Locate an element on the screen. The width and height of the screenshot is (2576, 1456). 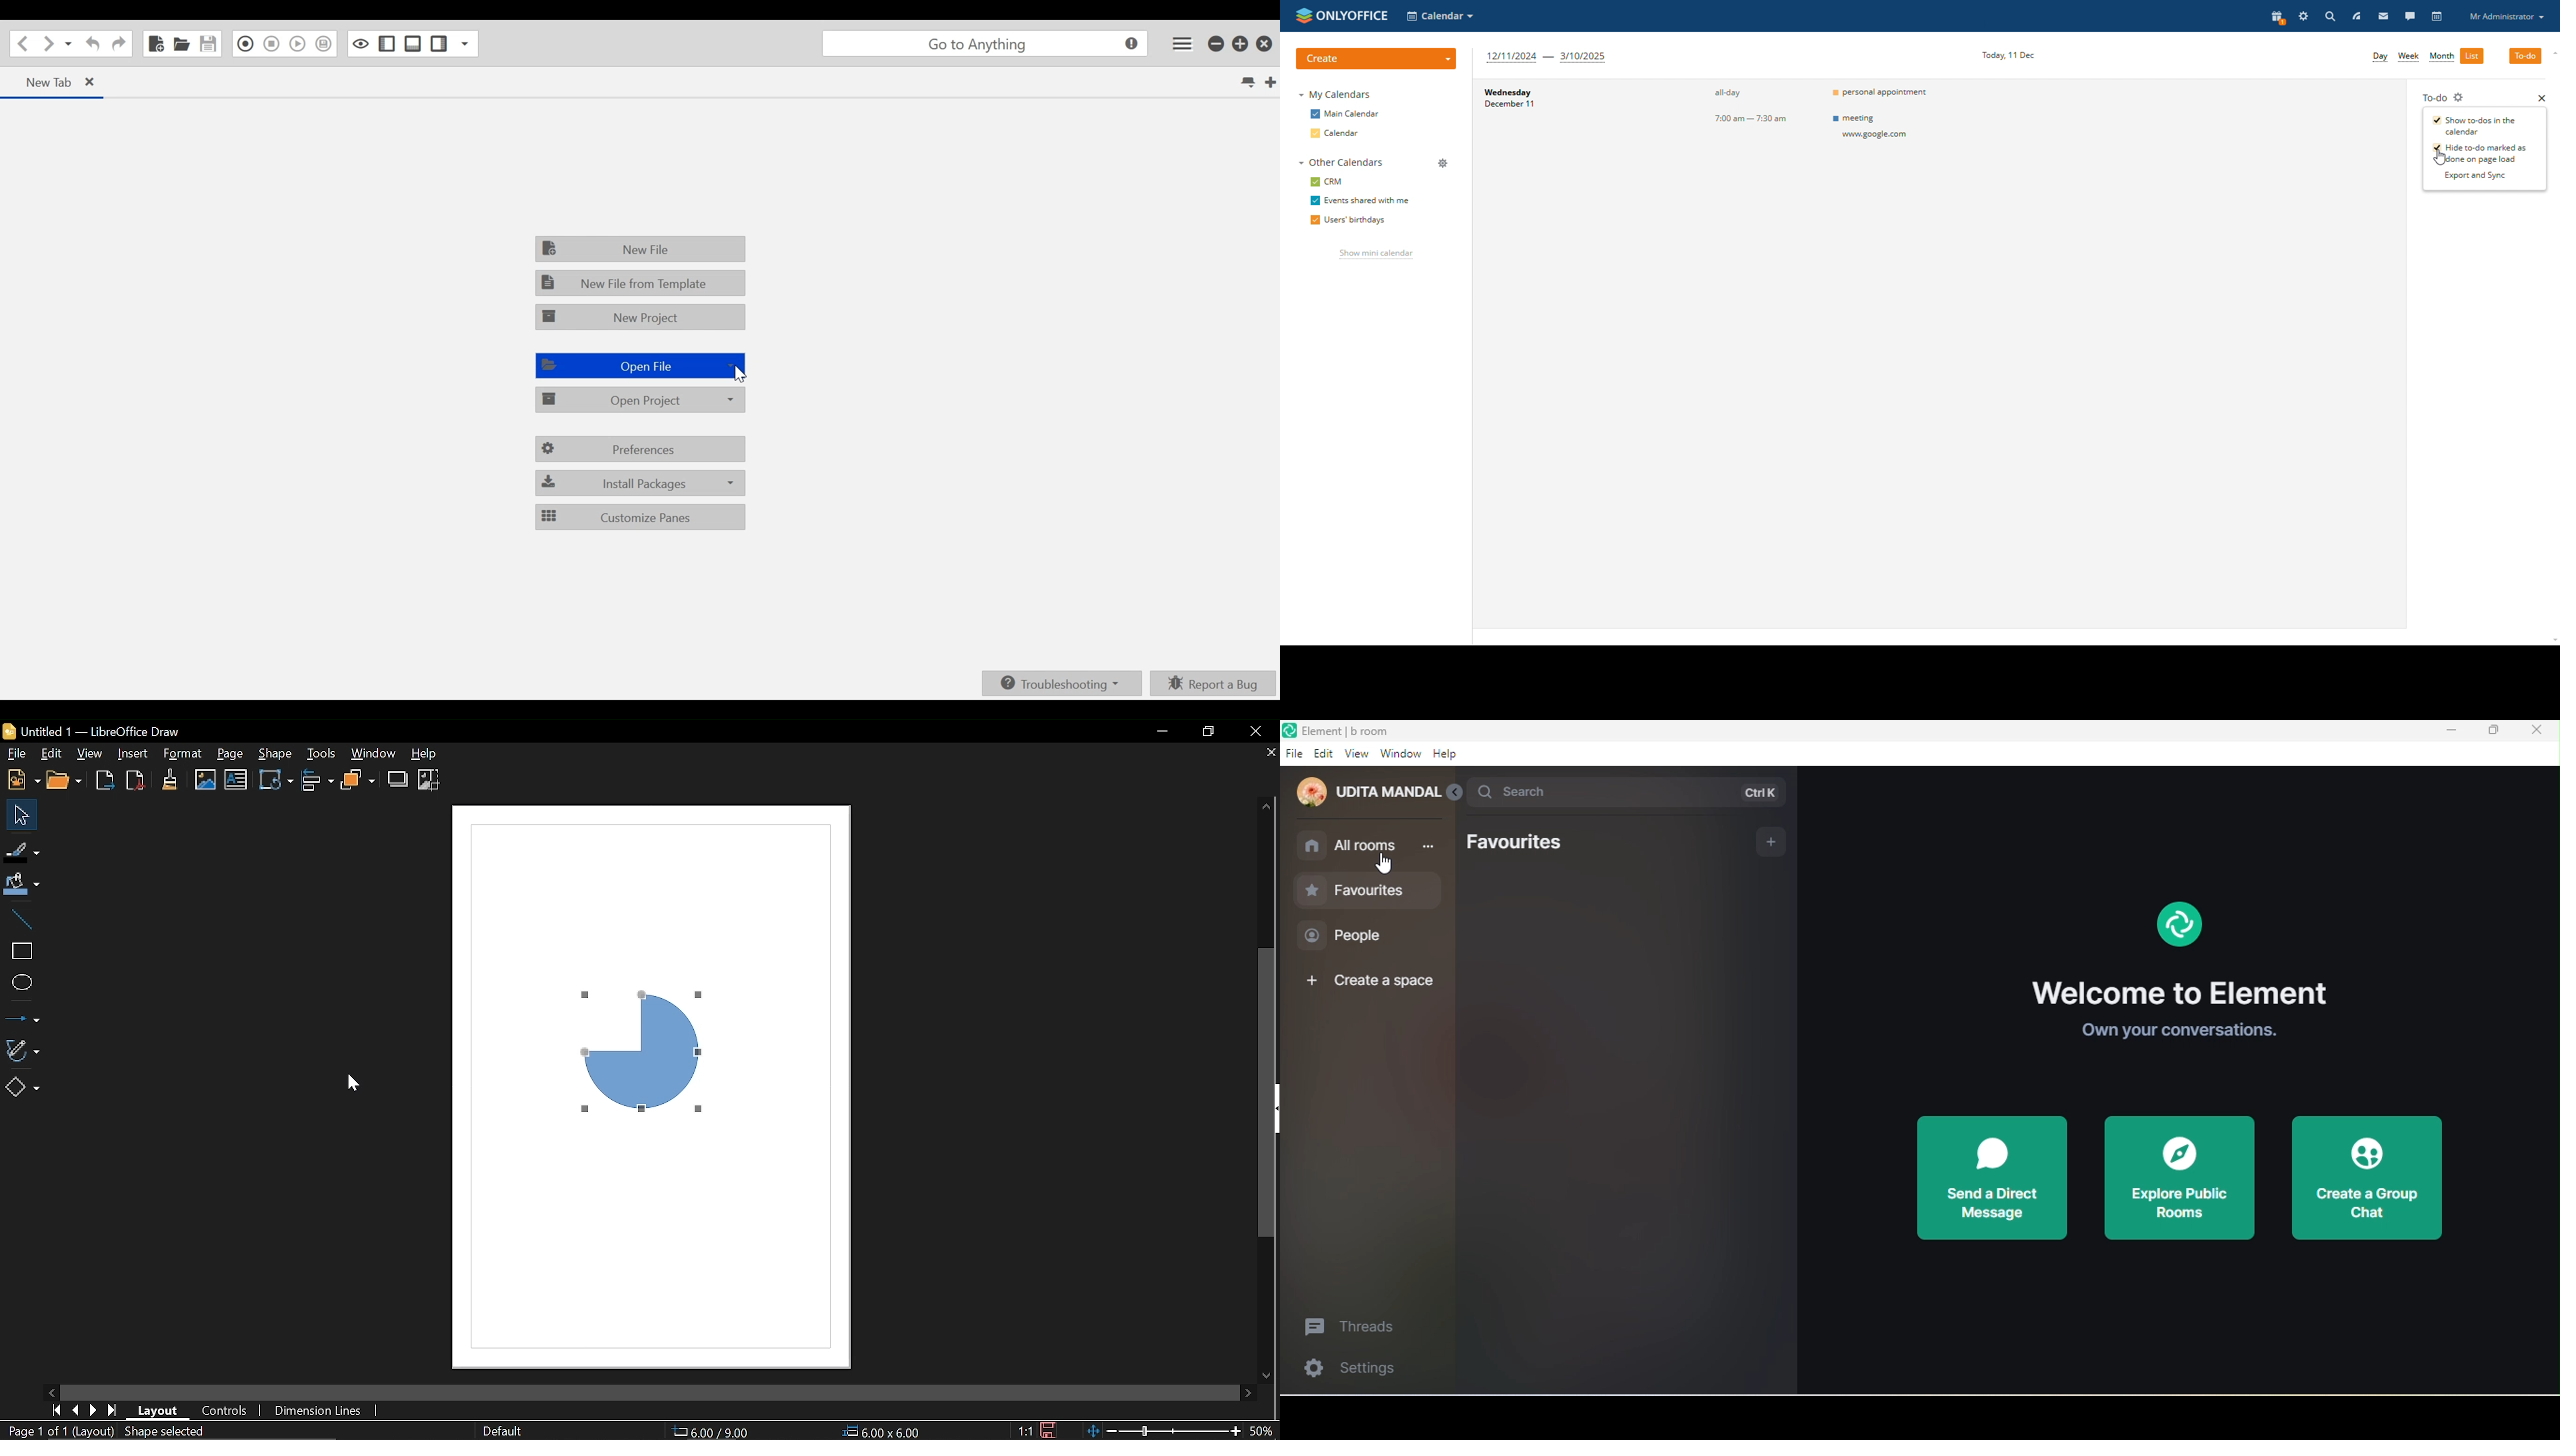
Allign is located at coordinates (317, 780).